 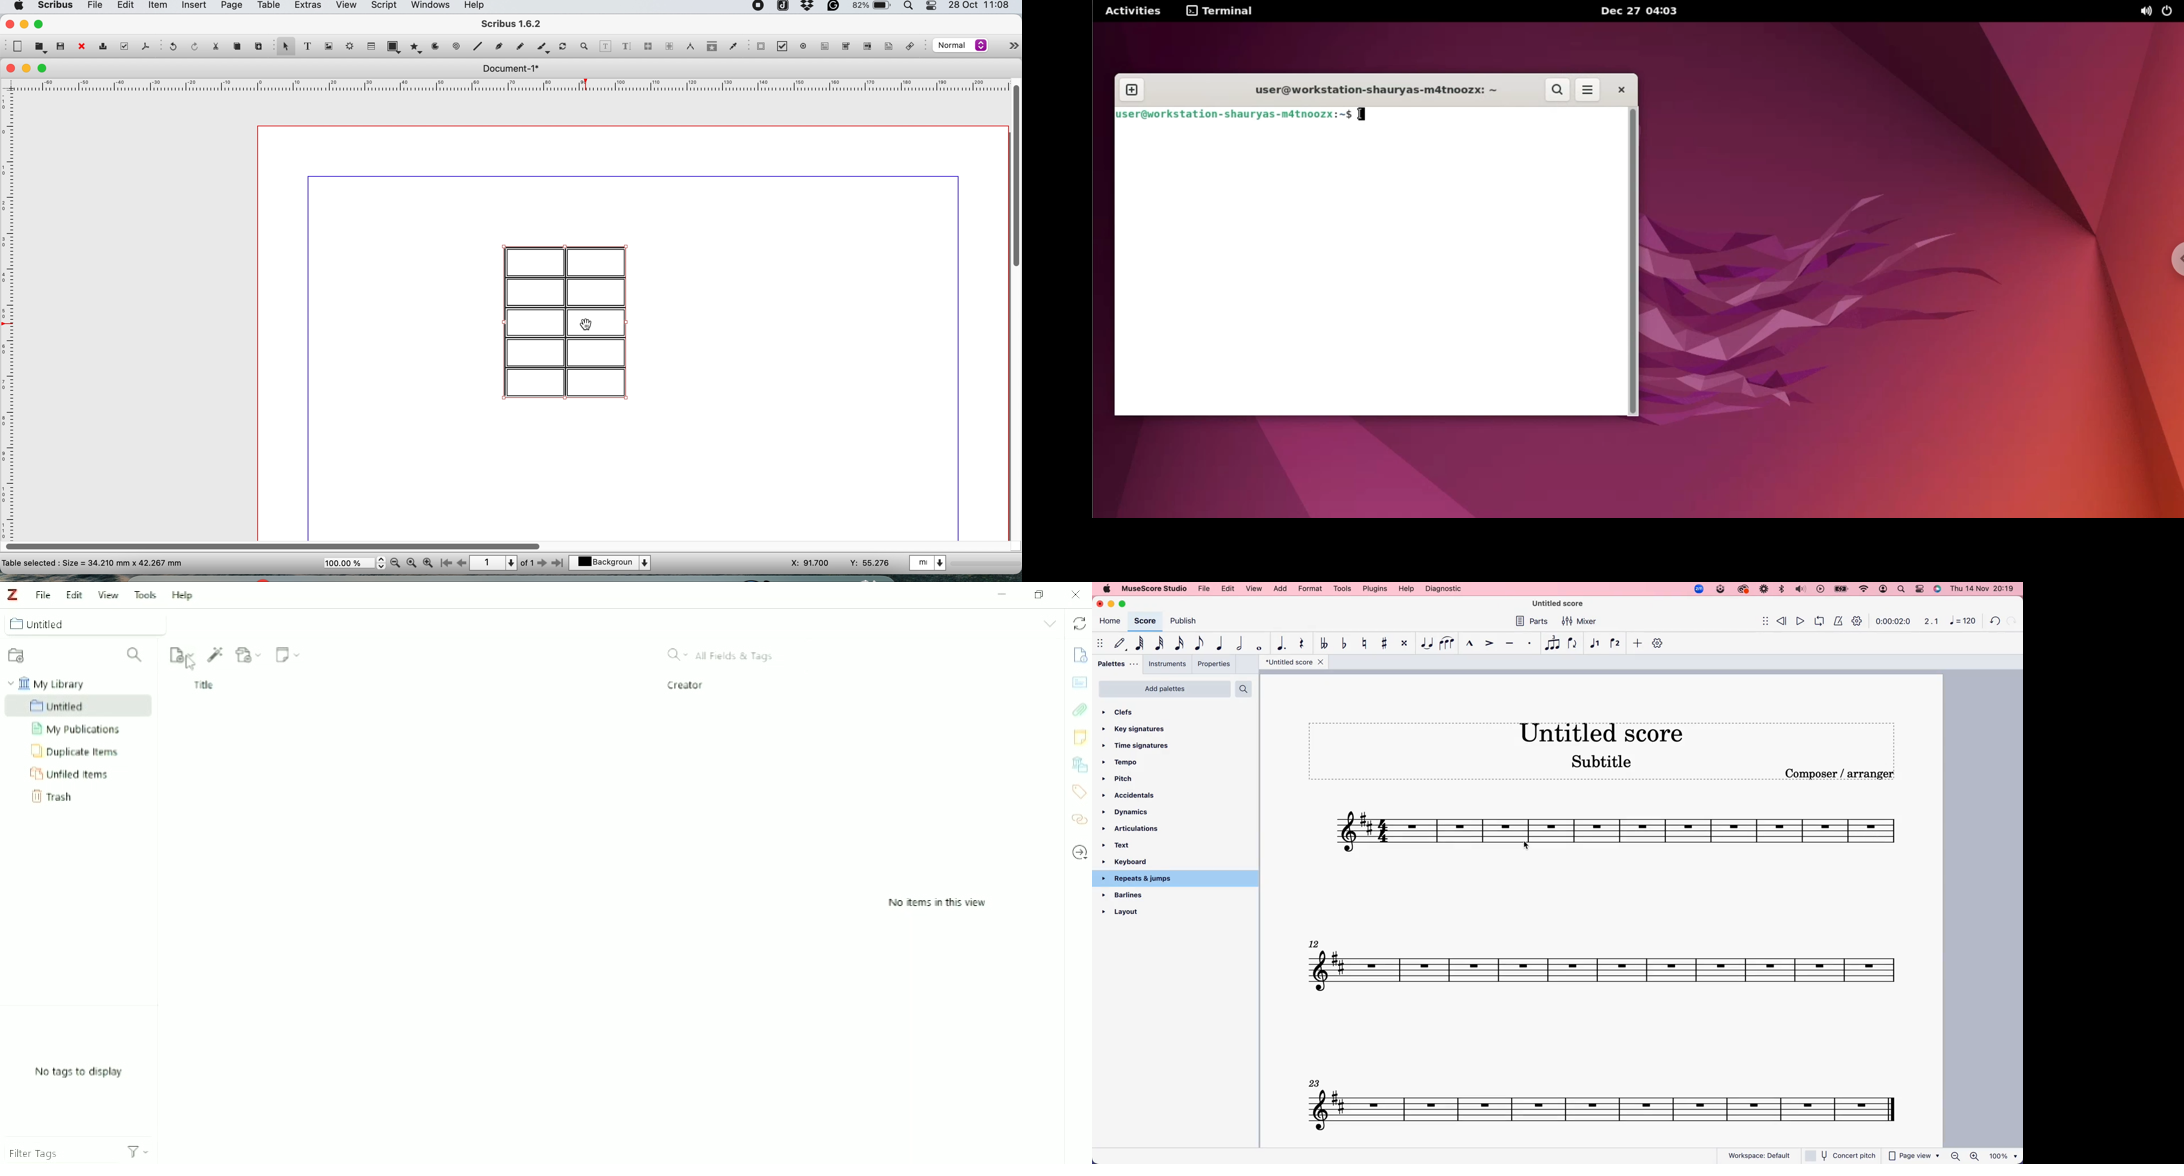 I want to click on Info, so click(x=1080, y=655).